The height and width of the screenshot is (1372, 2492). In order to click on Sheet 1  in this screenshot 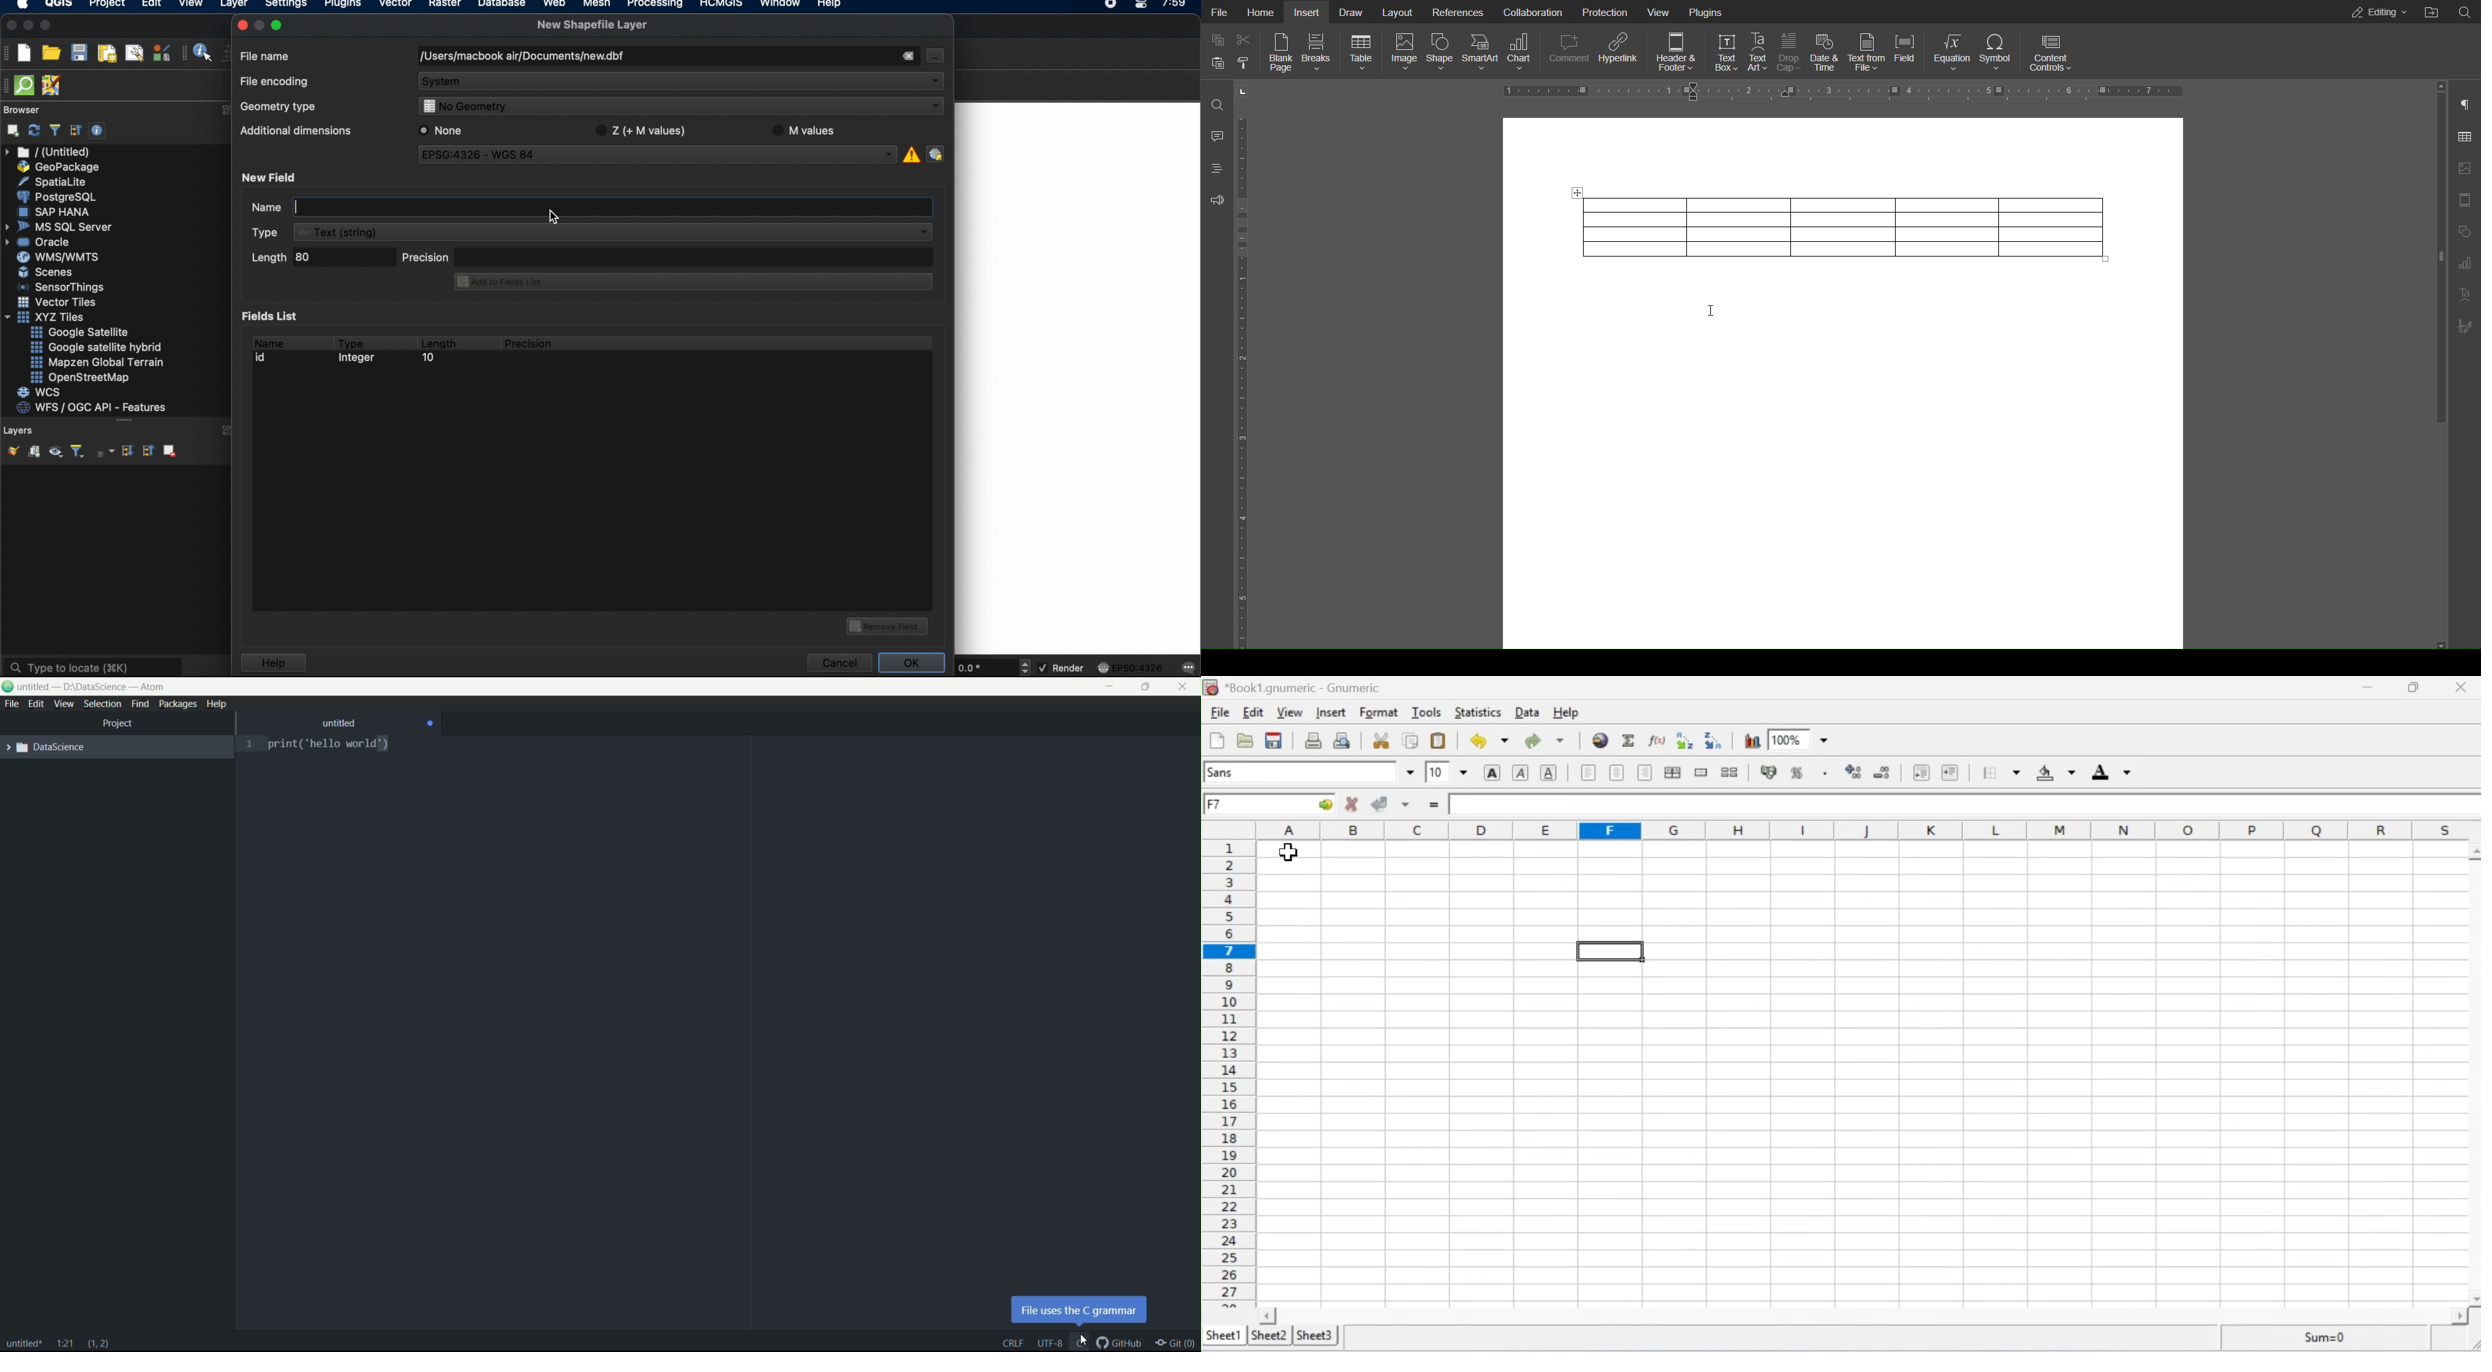, I will do `click(1224, 1335)`.